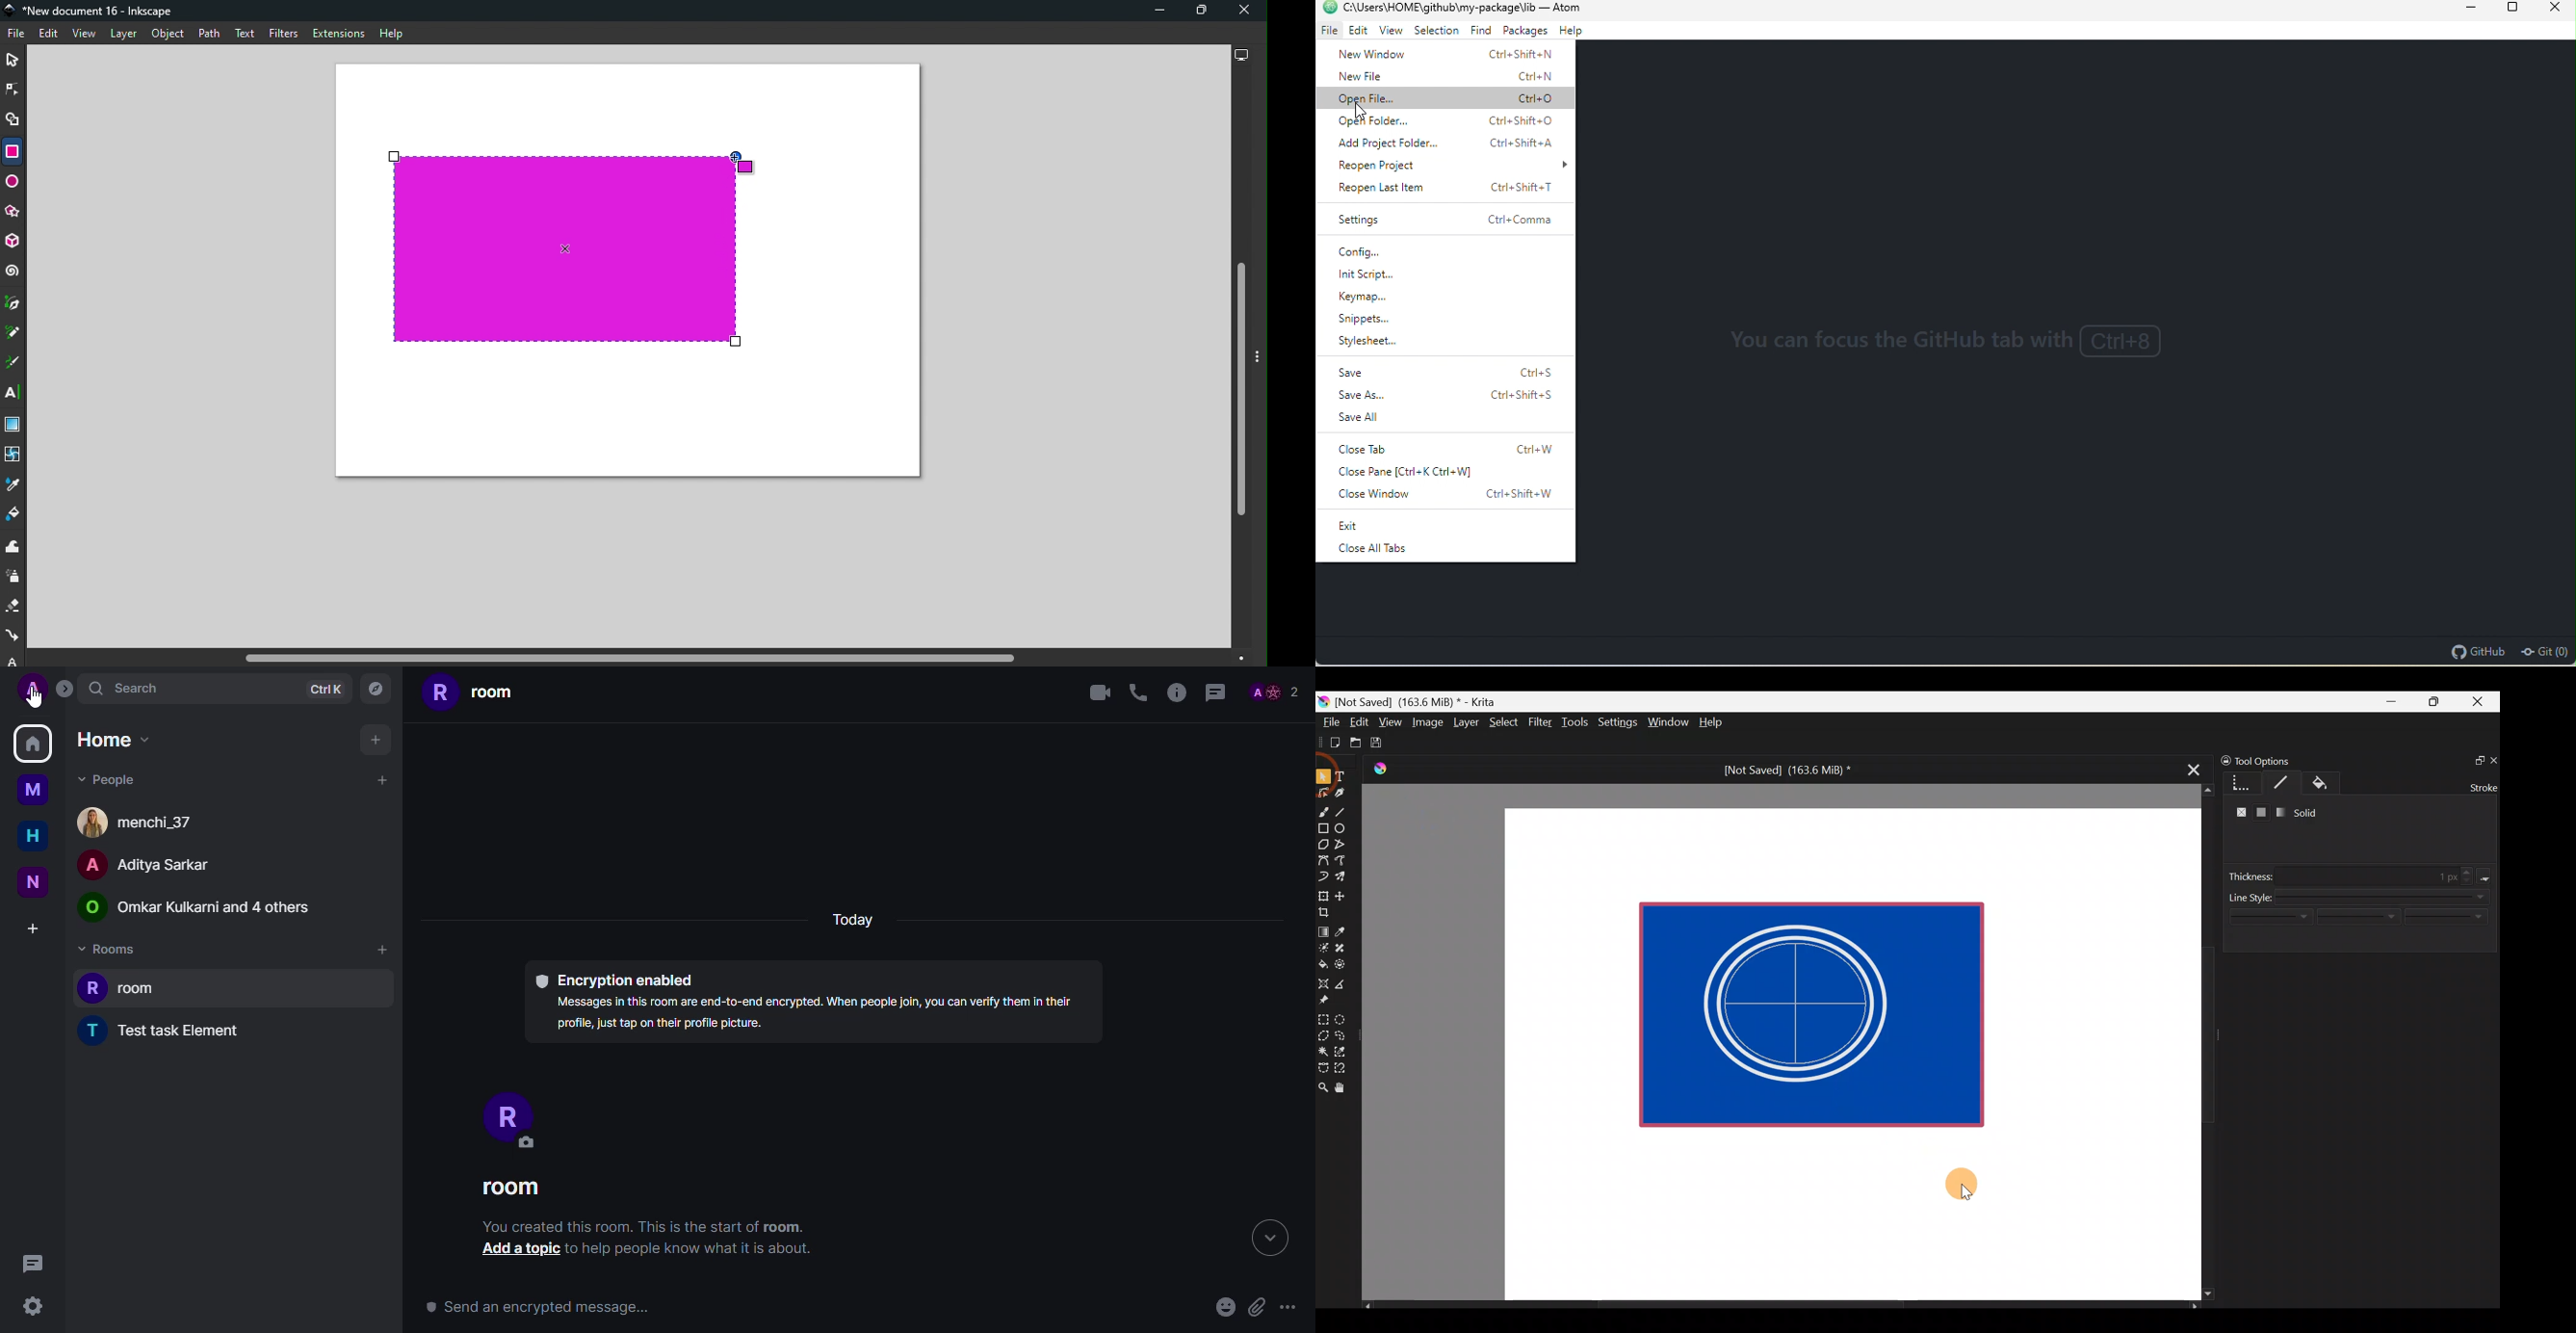 The image size is (2576, 1344). What do you see at coordinates (1357, 31) in the screenshot?
I see `edit` at bounding box center [1357, 31].